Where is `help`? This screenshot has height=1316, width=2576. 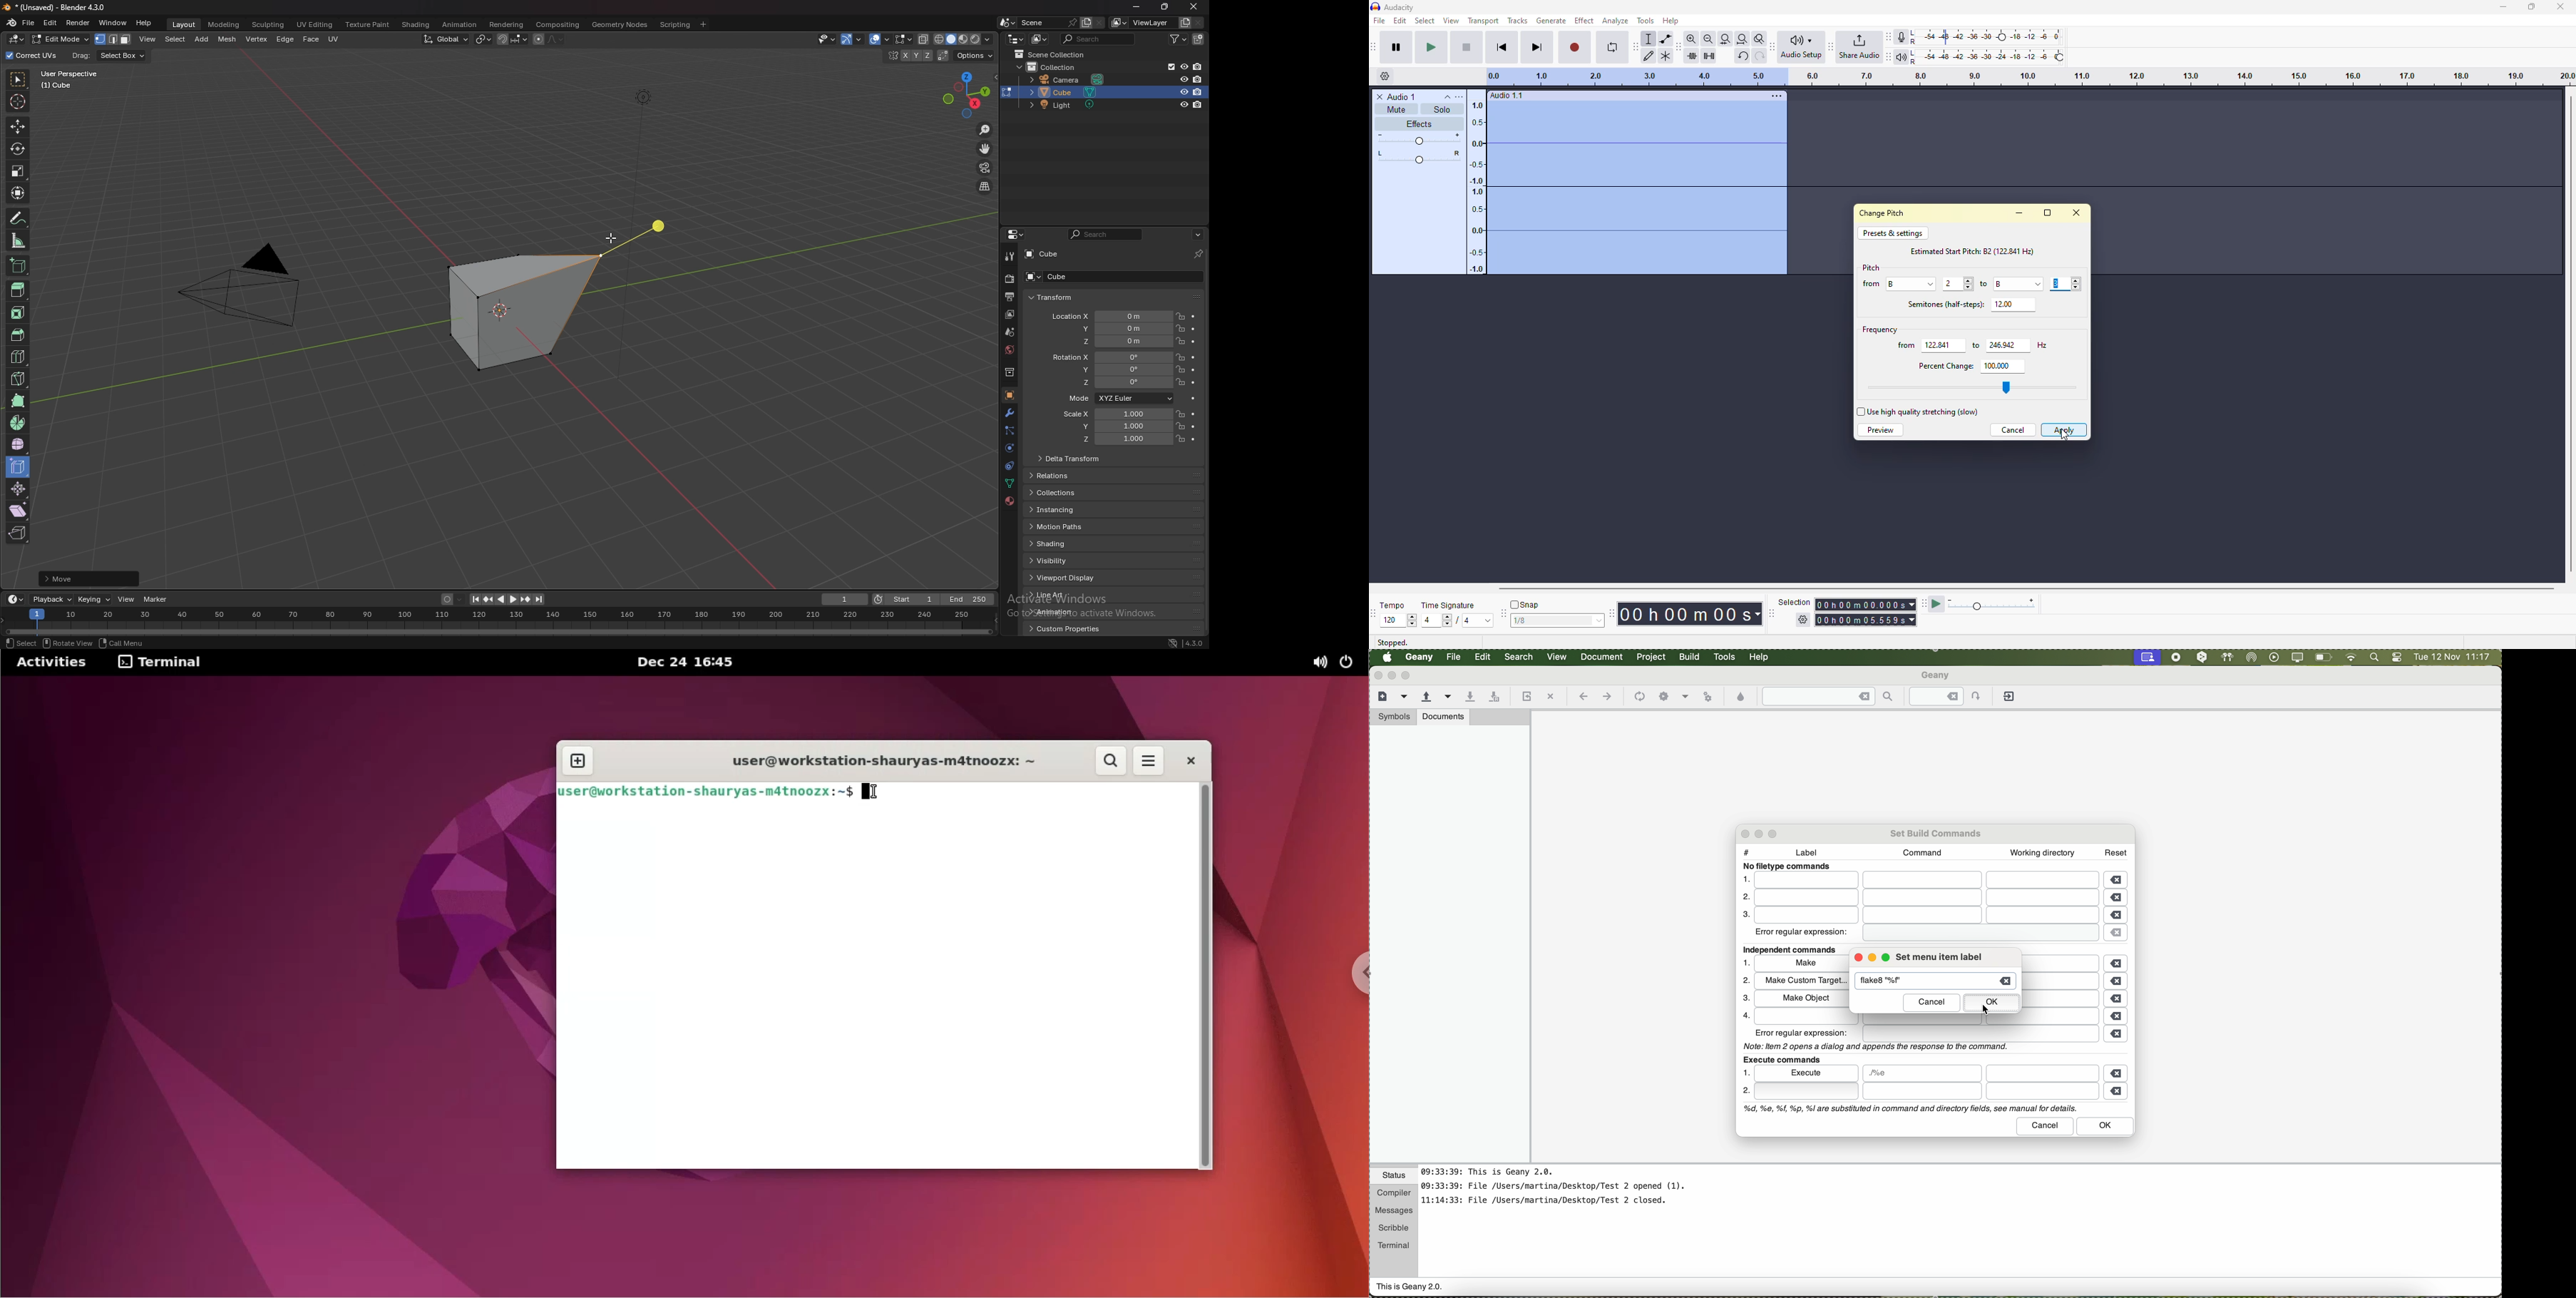
help is located at coordinates (1674, 21).